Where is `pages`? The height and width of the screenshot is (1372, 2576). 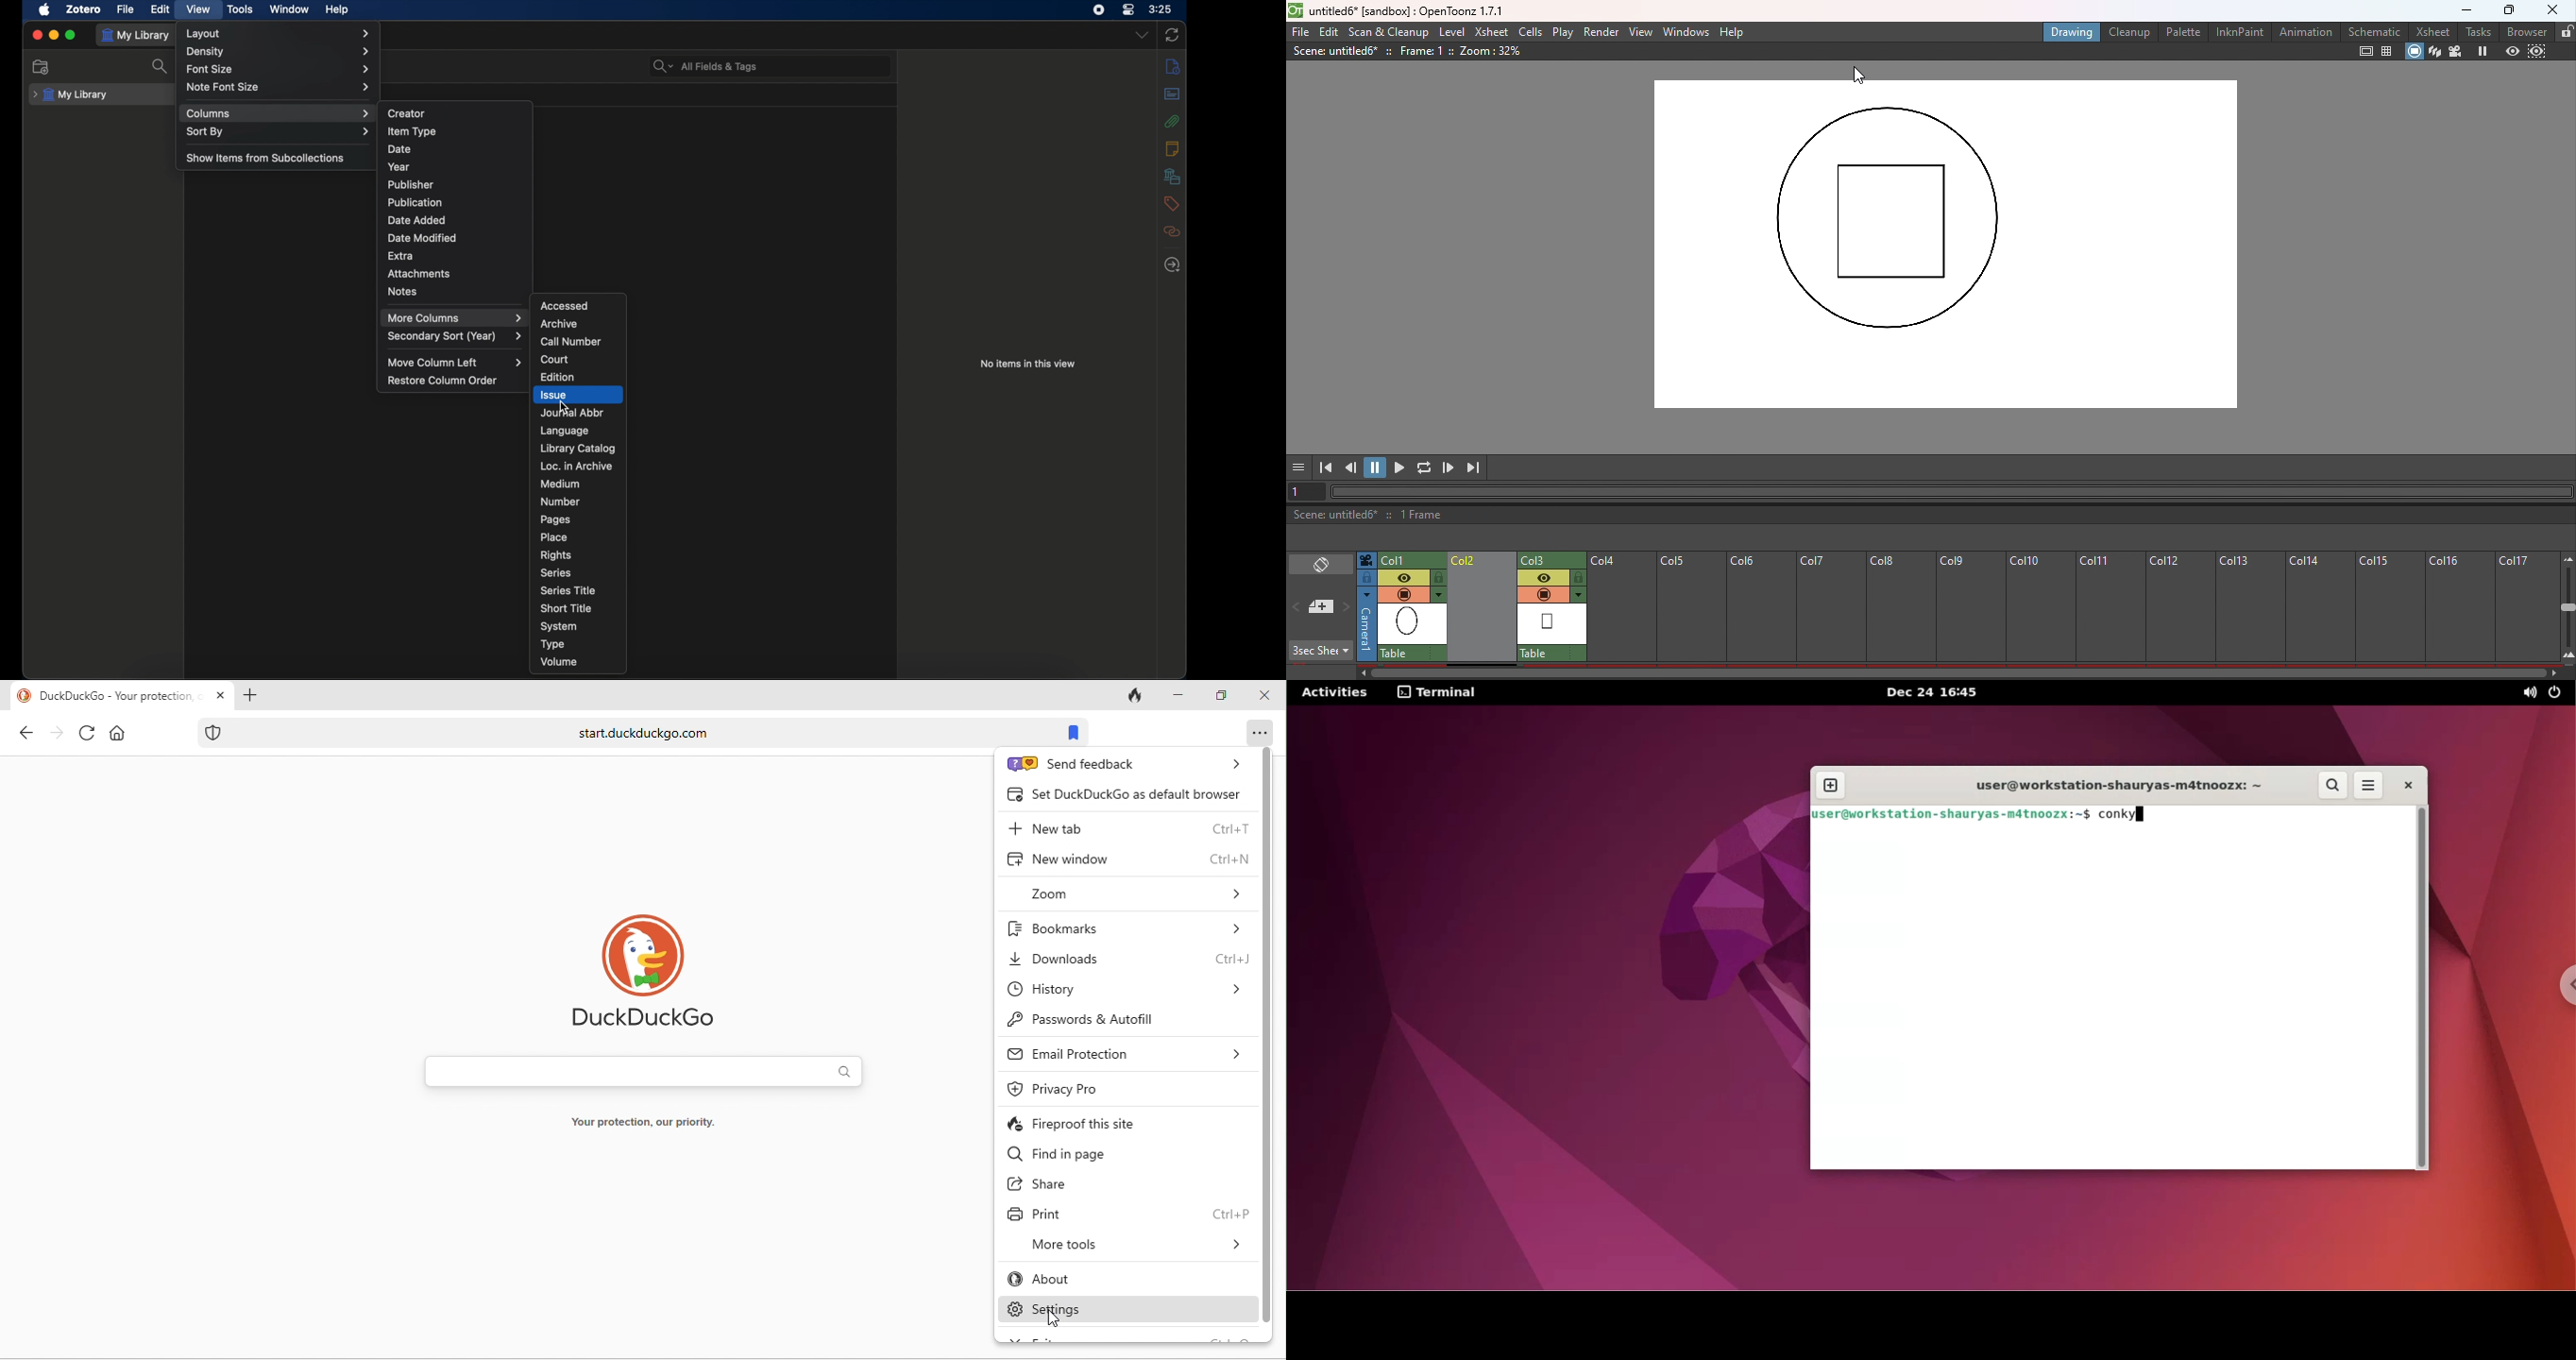
pages is located at coordinates (556, 519).